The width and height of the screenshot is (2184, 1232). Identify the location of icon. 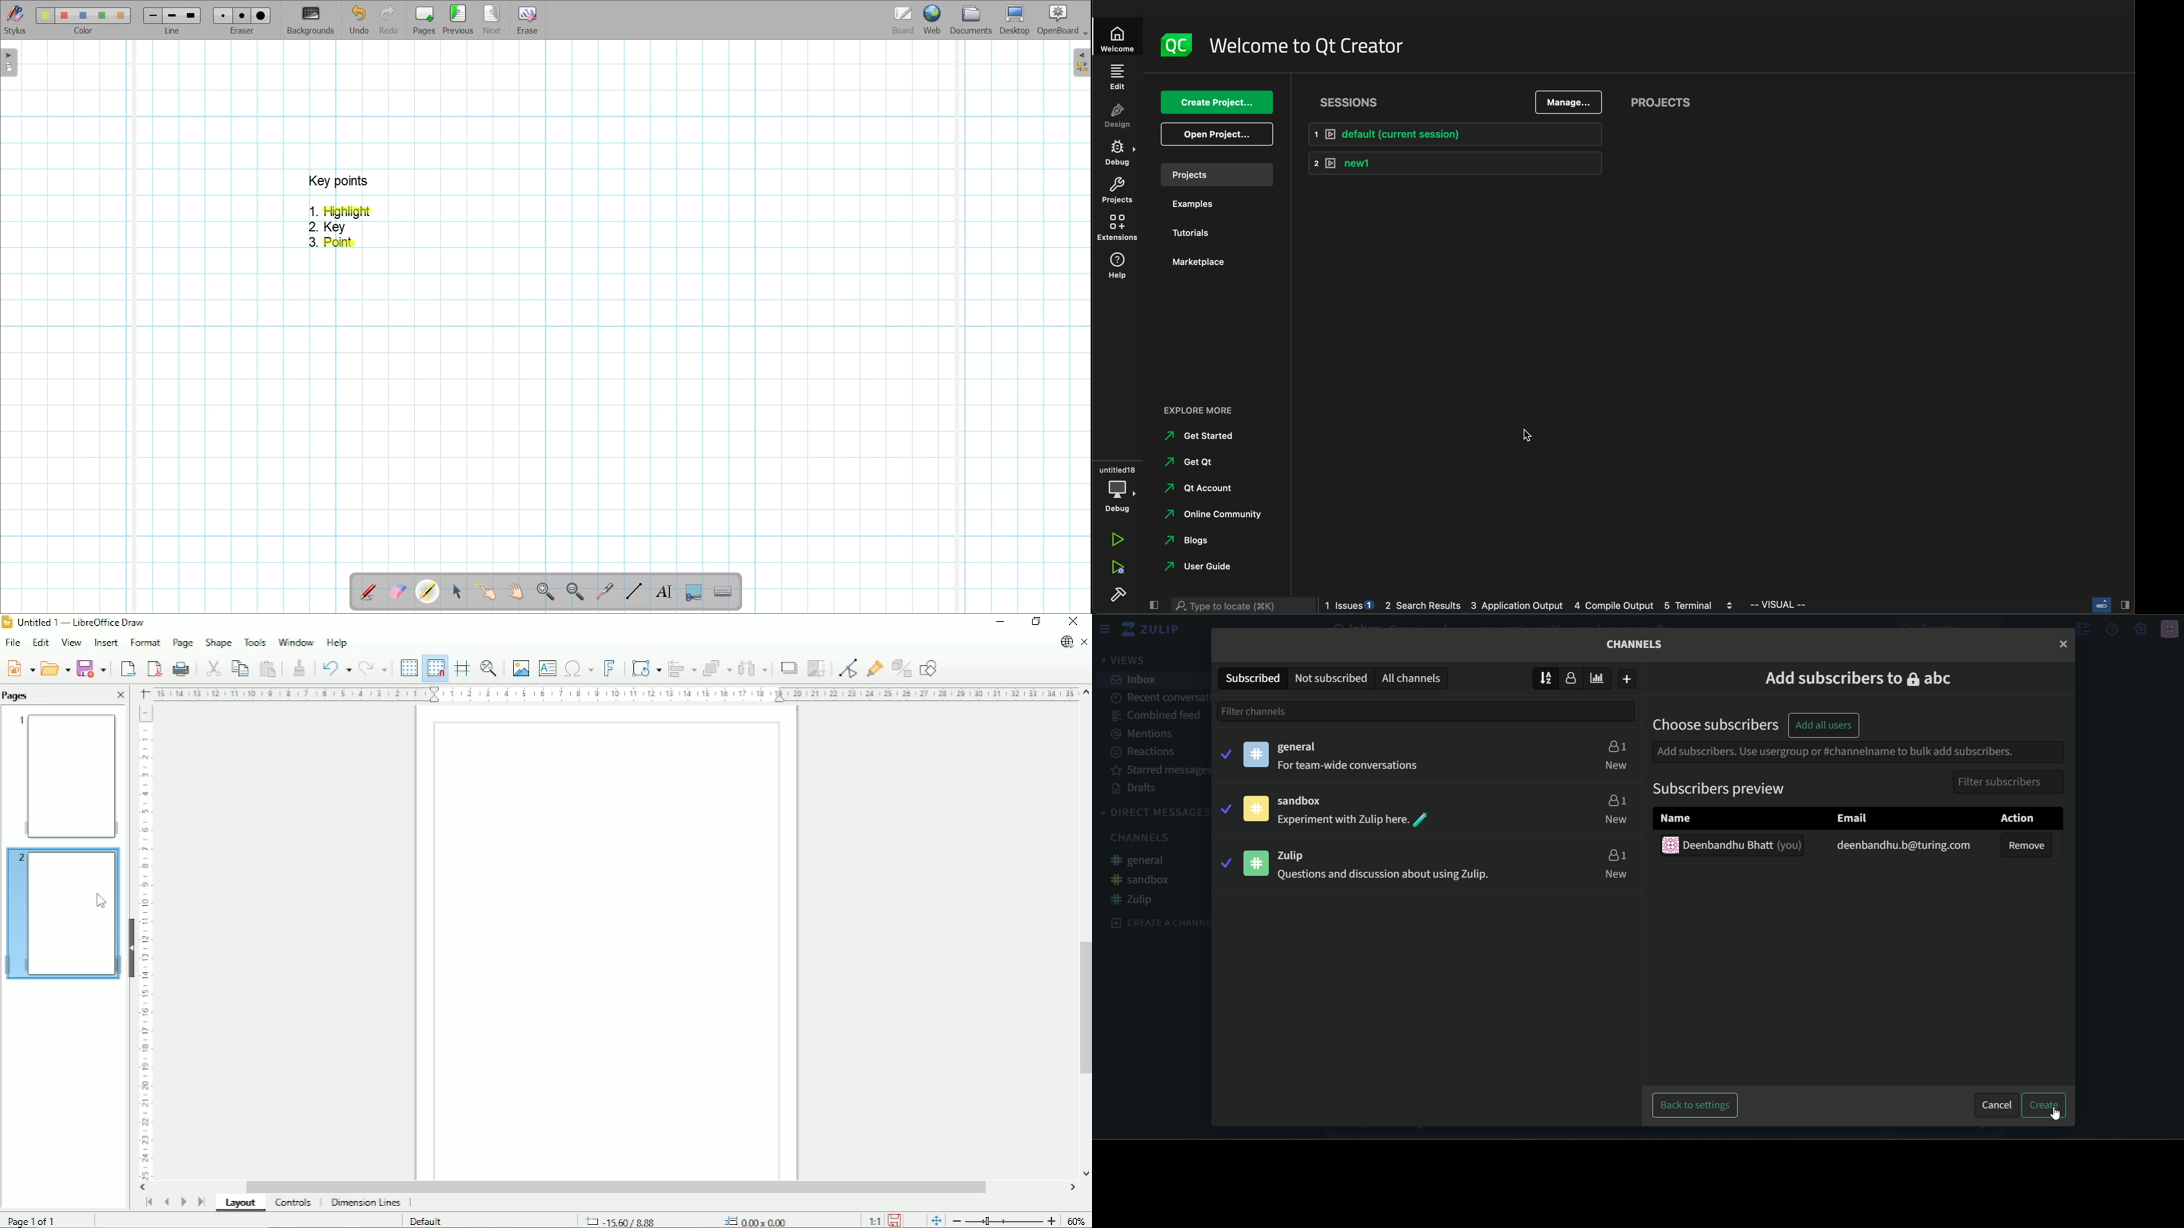
(1257, 808).